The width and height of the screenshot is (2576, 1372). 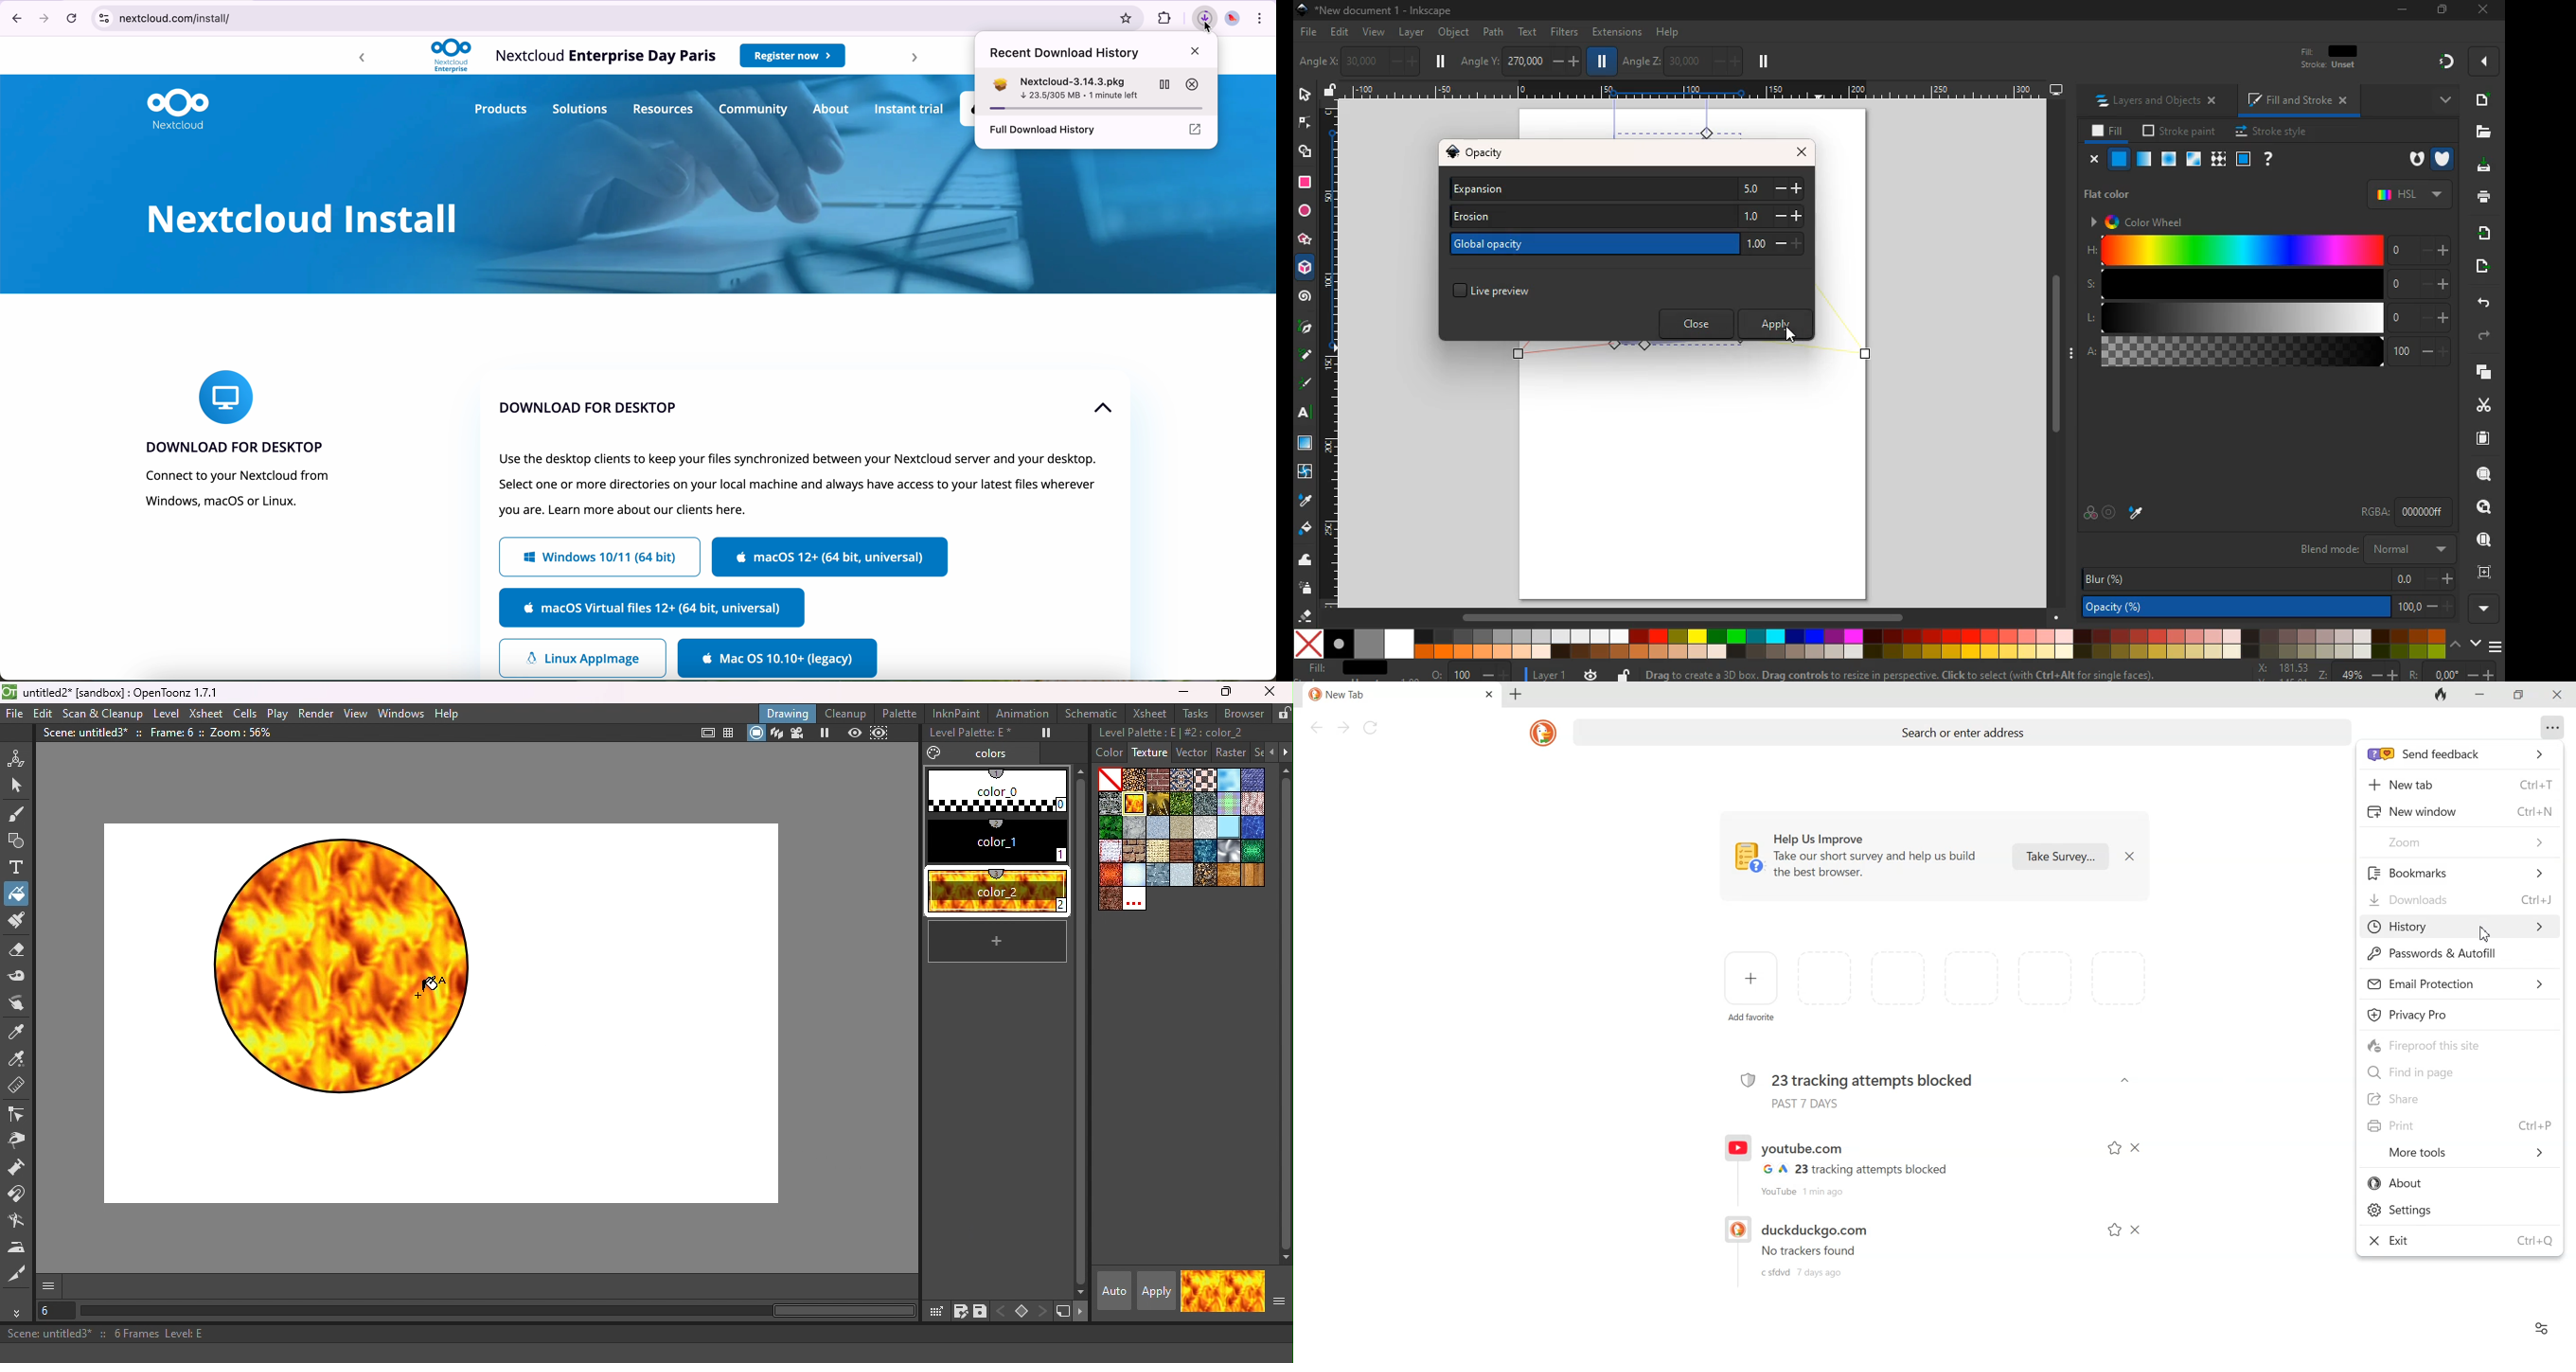 What do you see at coordinates (993, 842) in the screenshot?
I see `#1 color_1 (2)` at bounding box center [993, 842].